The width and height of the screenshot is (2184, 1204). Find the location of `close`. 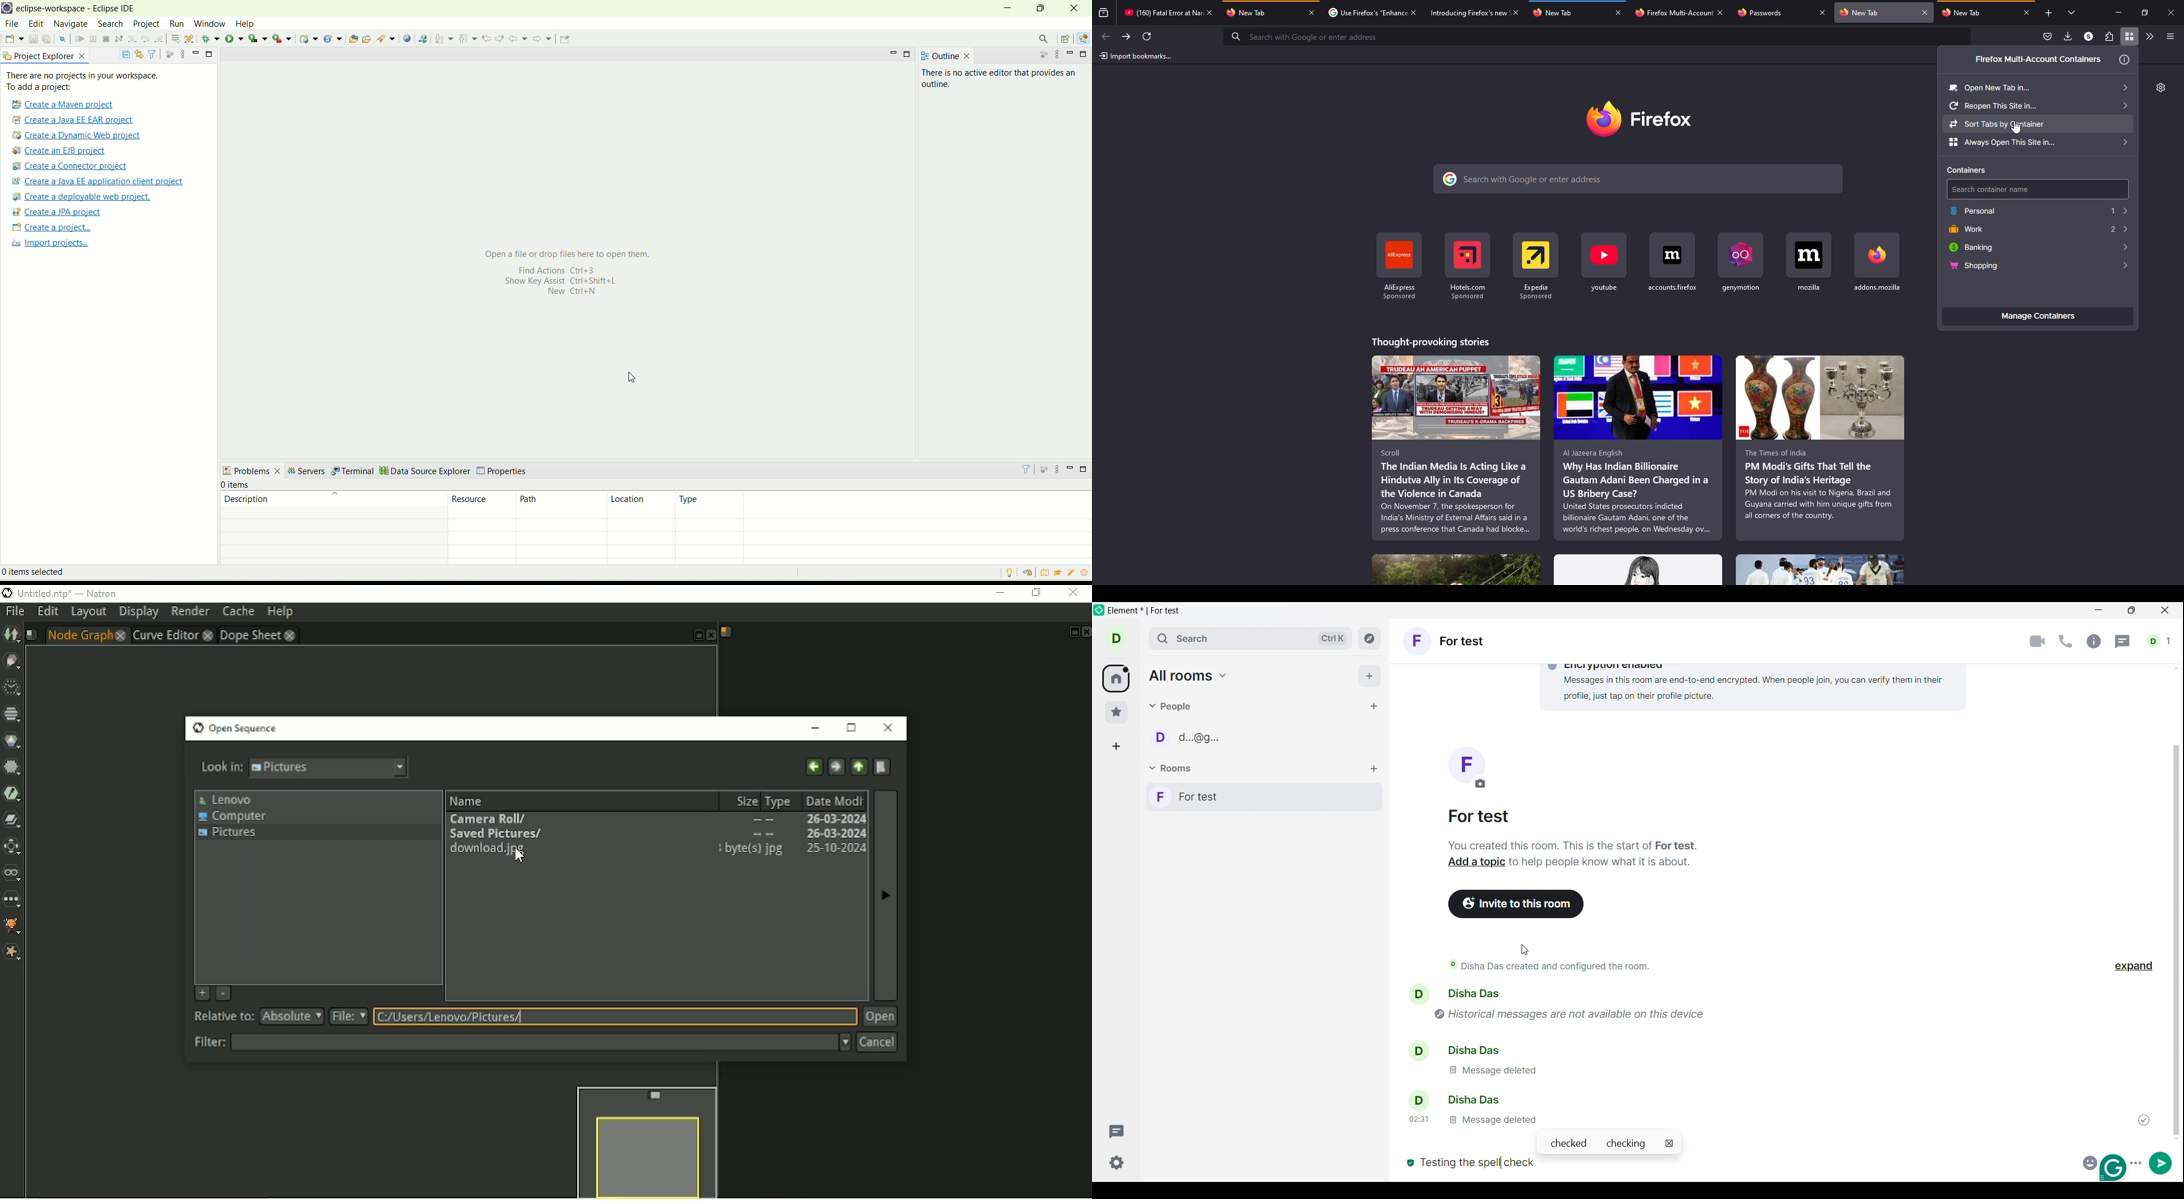

close is located at coordinates (1822, 14).